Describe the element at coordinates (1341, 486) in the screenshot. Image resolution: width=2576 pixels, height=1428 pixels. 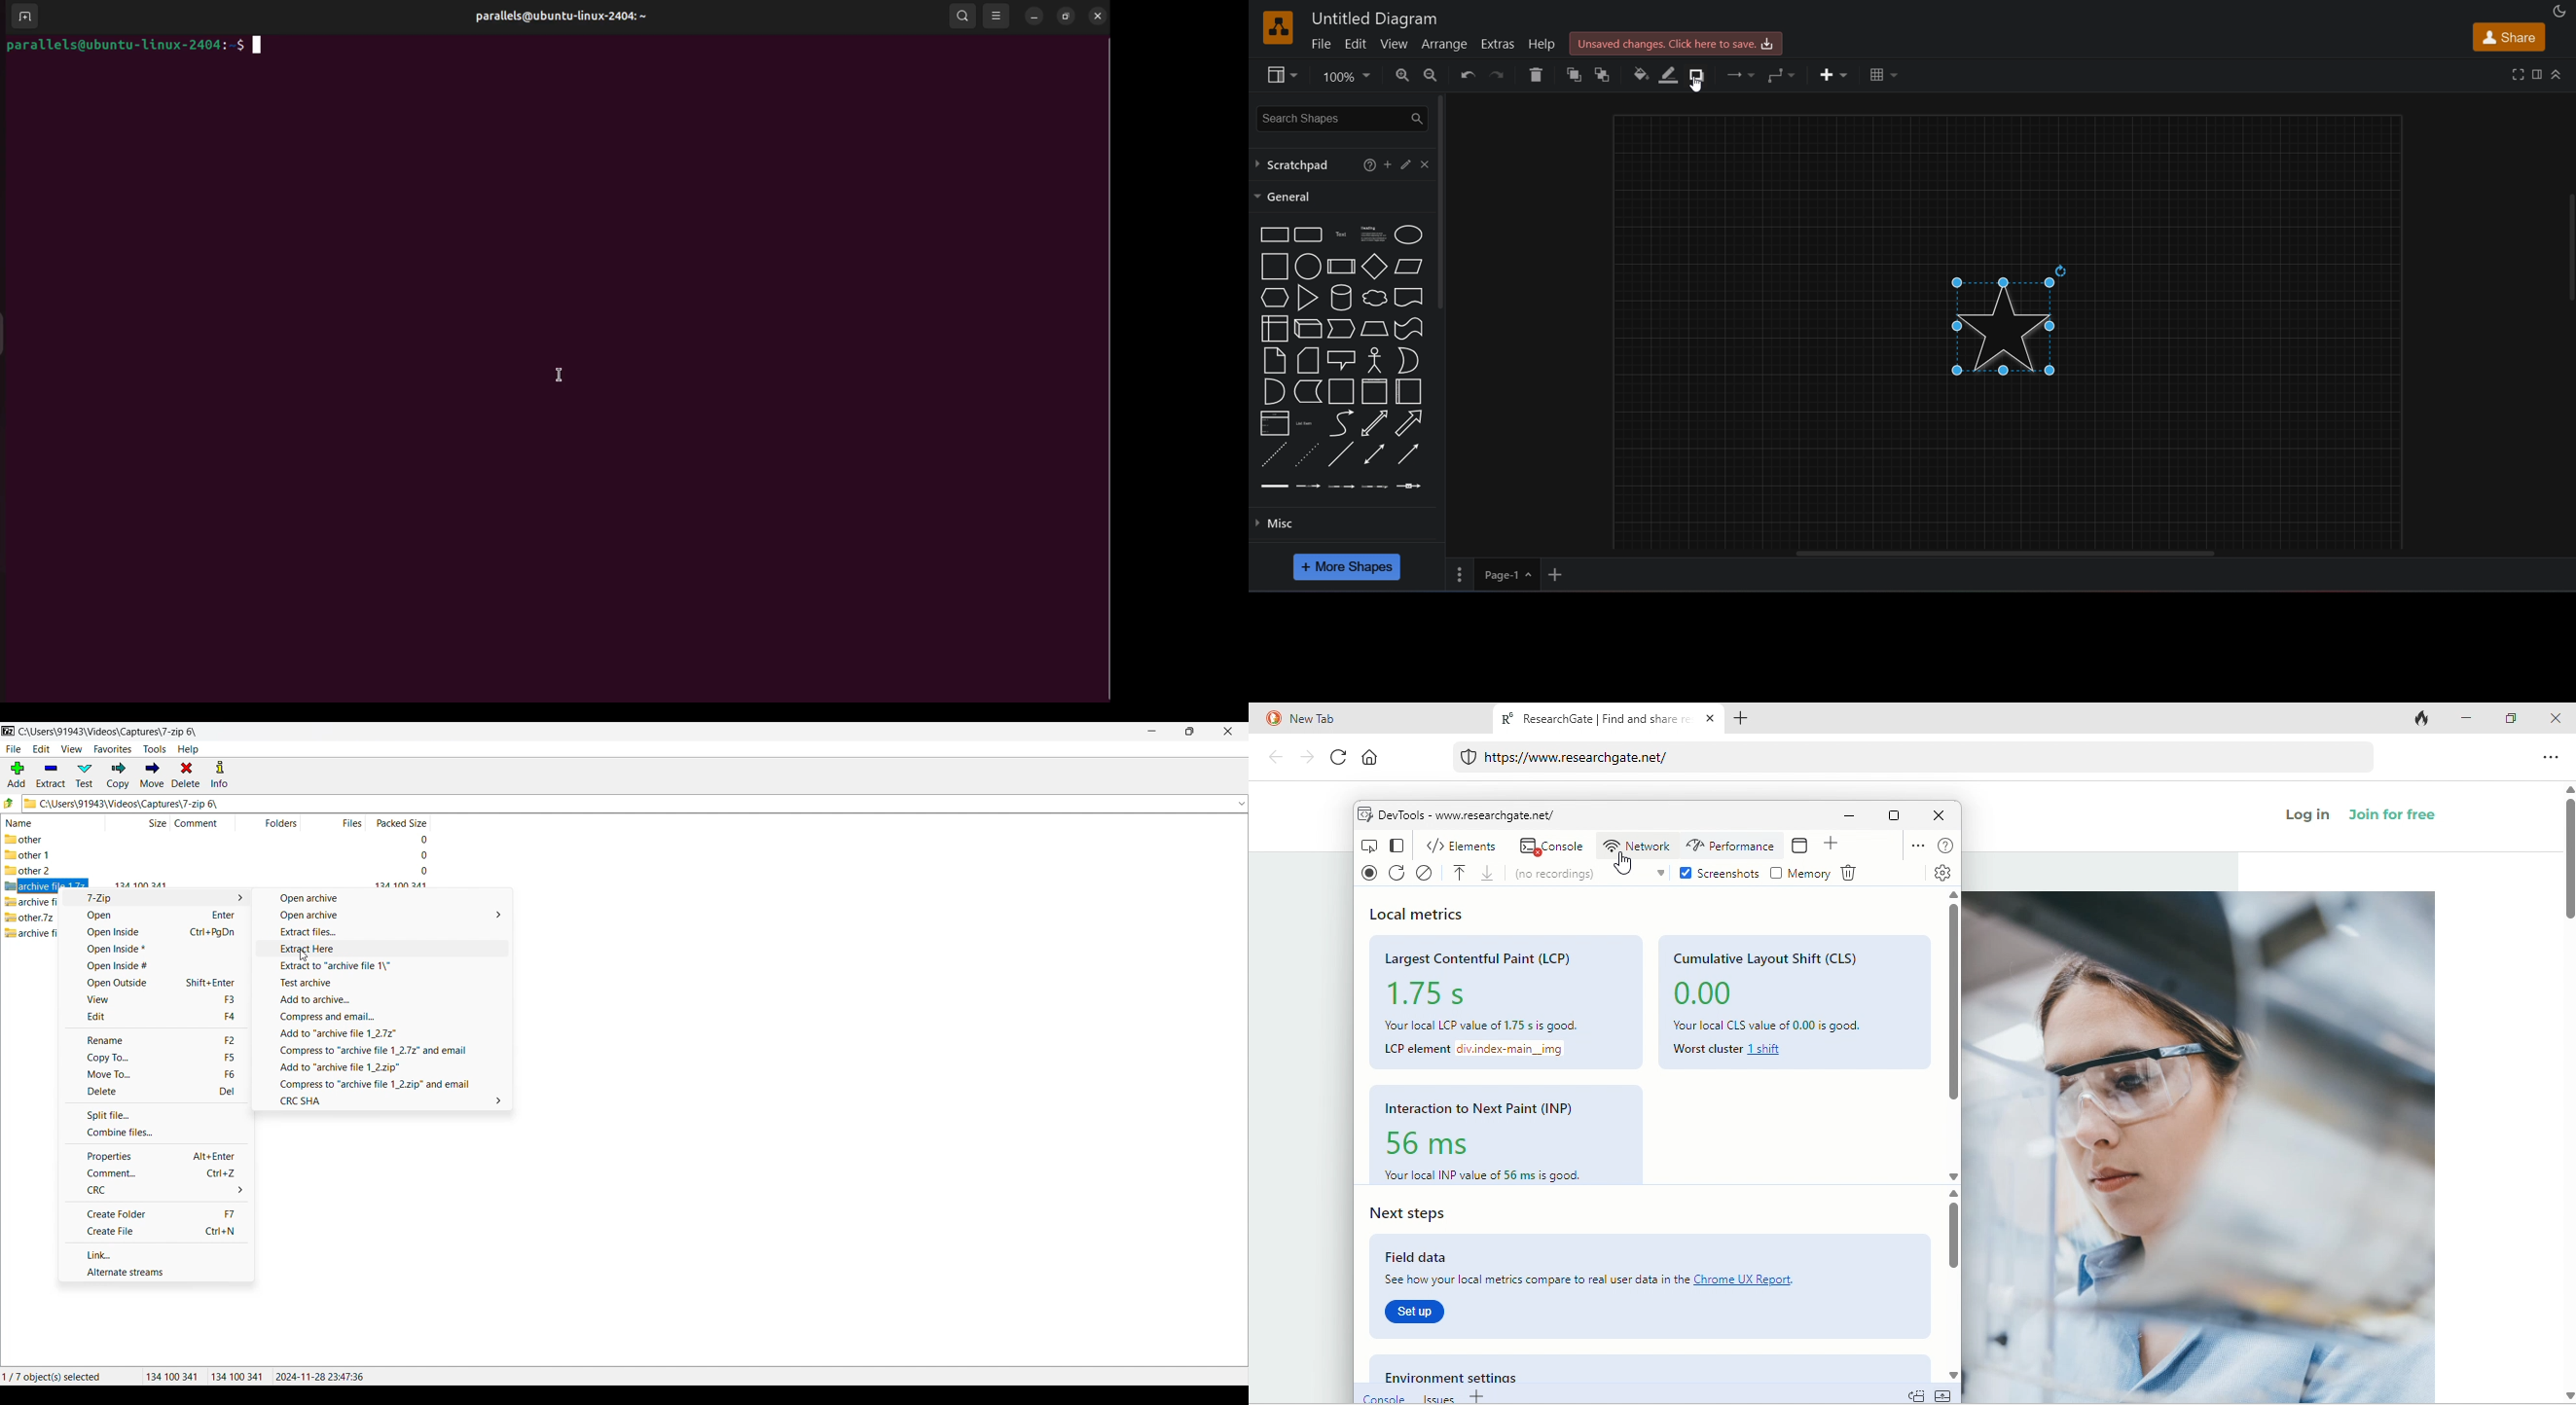
I see `Connector with 2 labels` at that location.